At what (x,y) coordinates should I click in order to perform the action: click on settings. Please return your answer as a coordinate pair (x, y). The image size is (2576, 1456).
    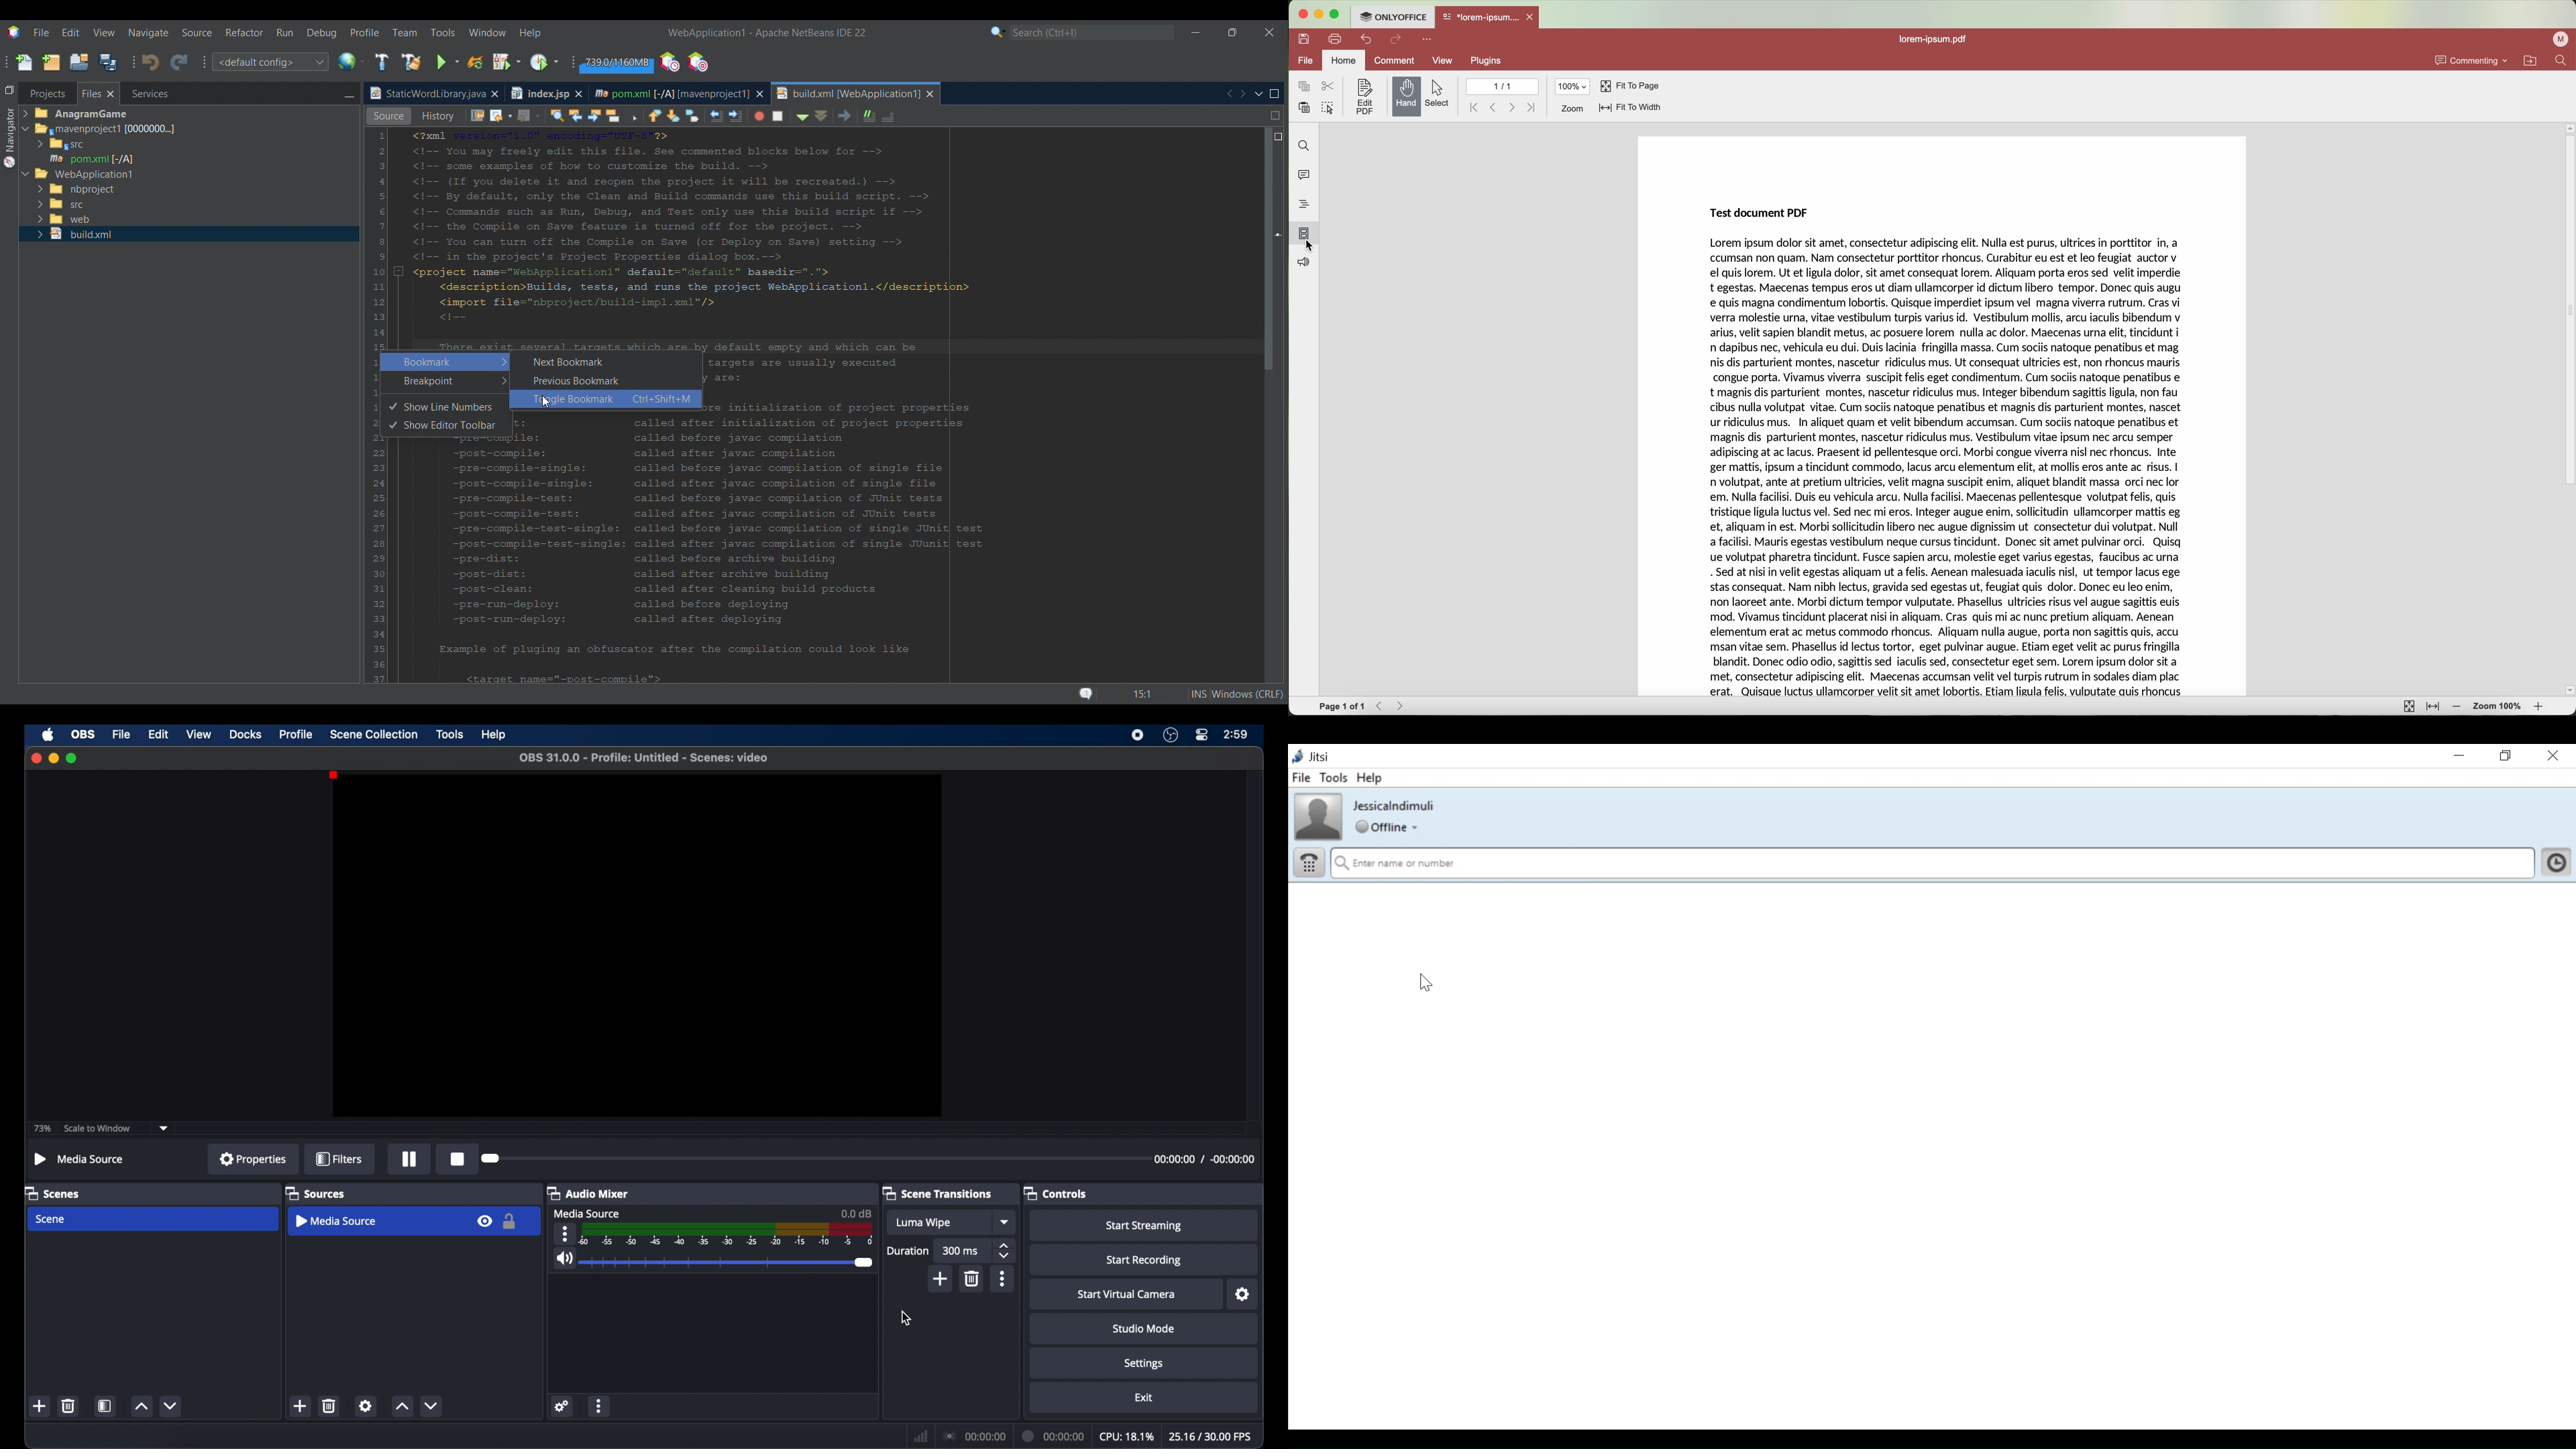
    Looking at the image, I should click on (365, 1405).